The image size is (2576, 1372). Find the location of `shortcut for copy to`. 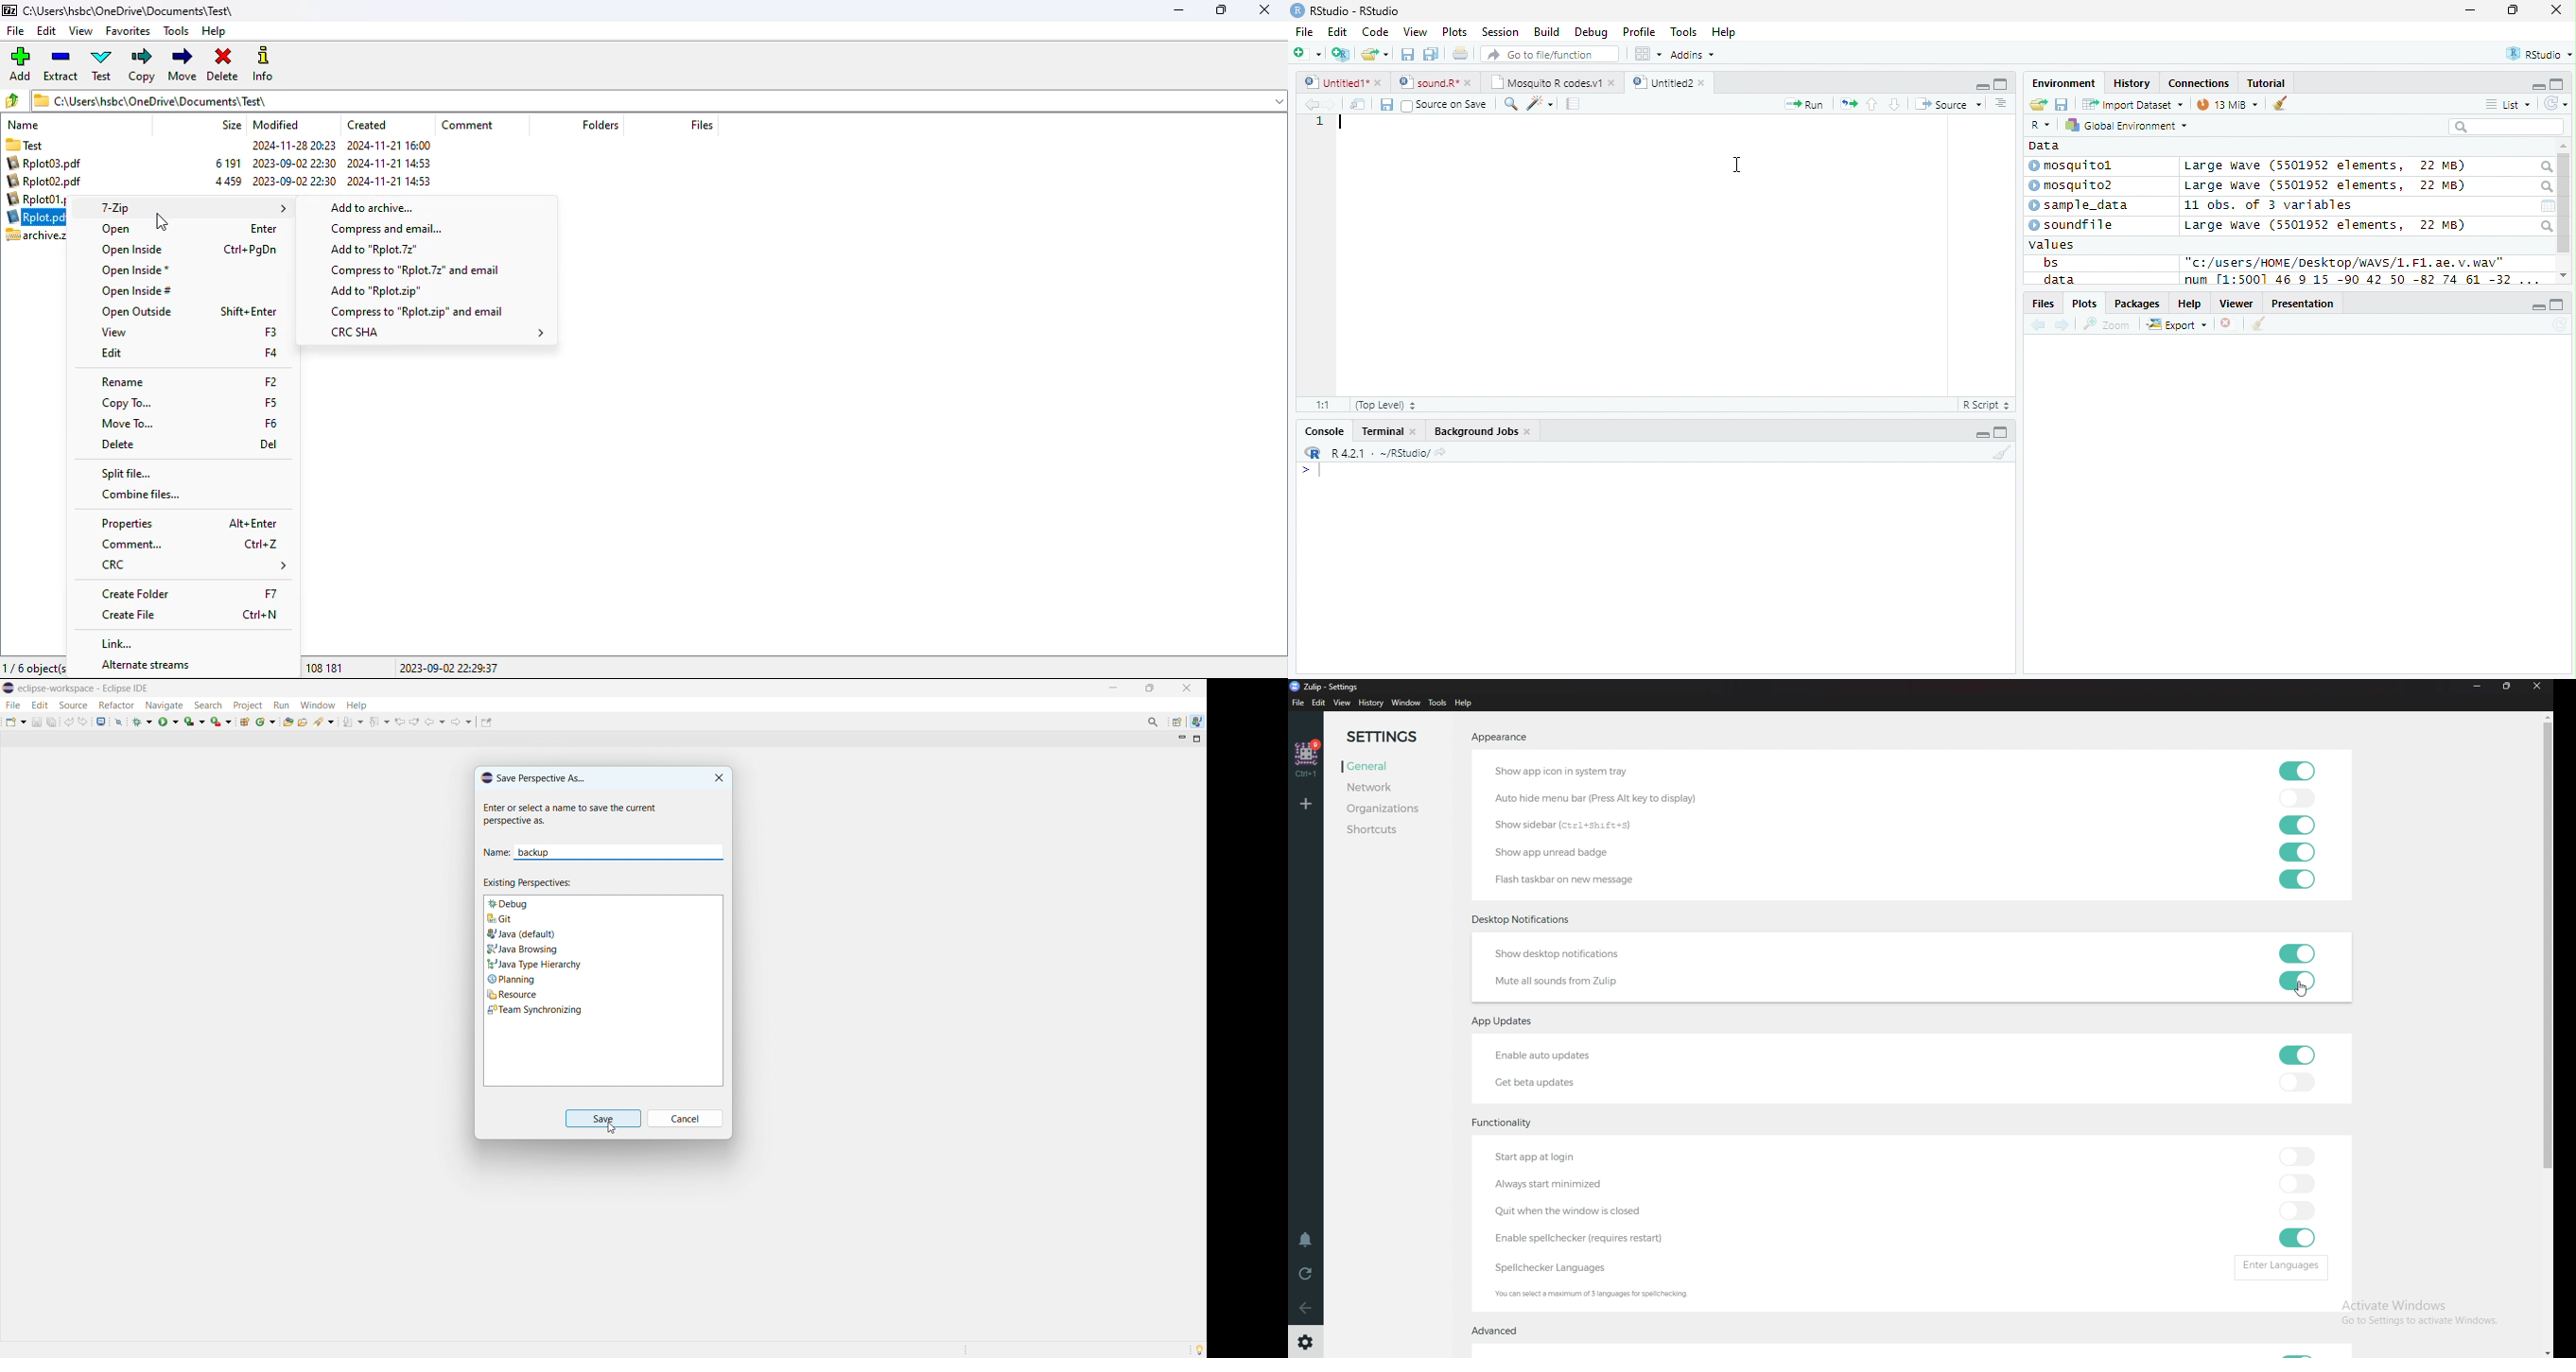

shortcut for copy to is located at coordinates (272, 403).